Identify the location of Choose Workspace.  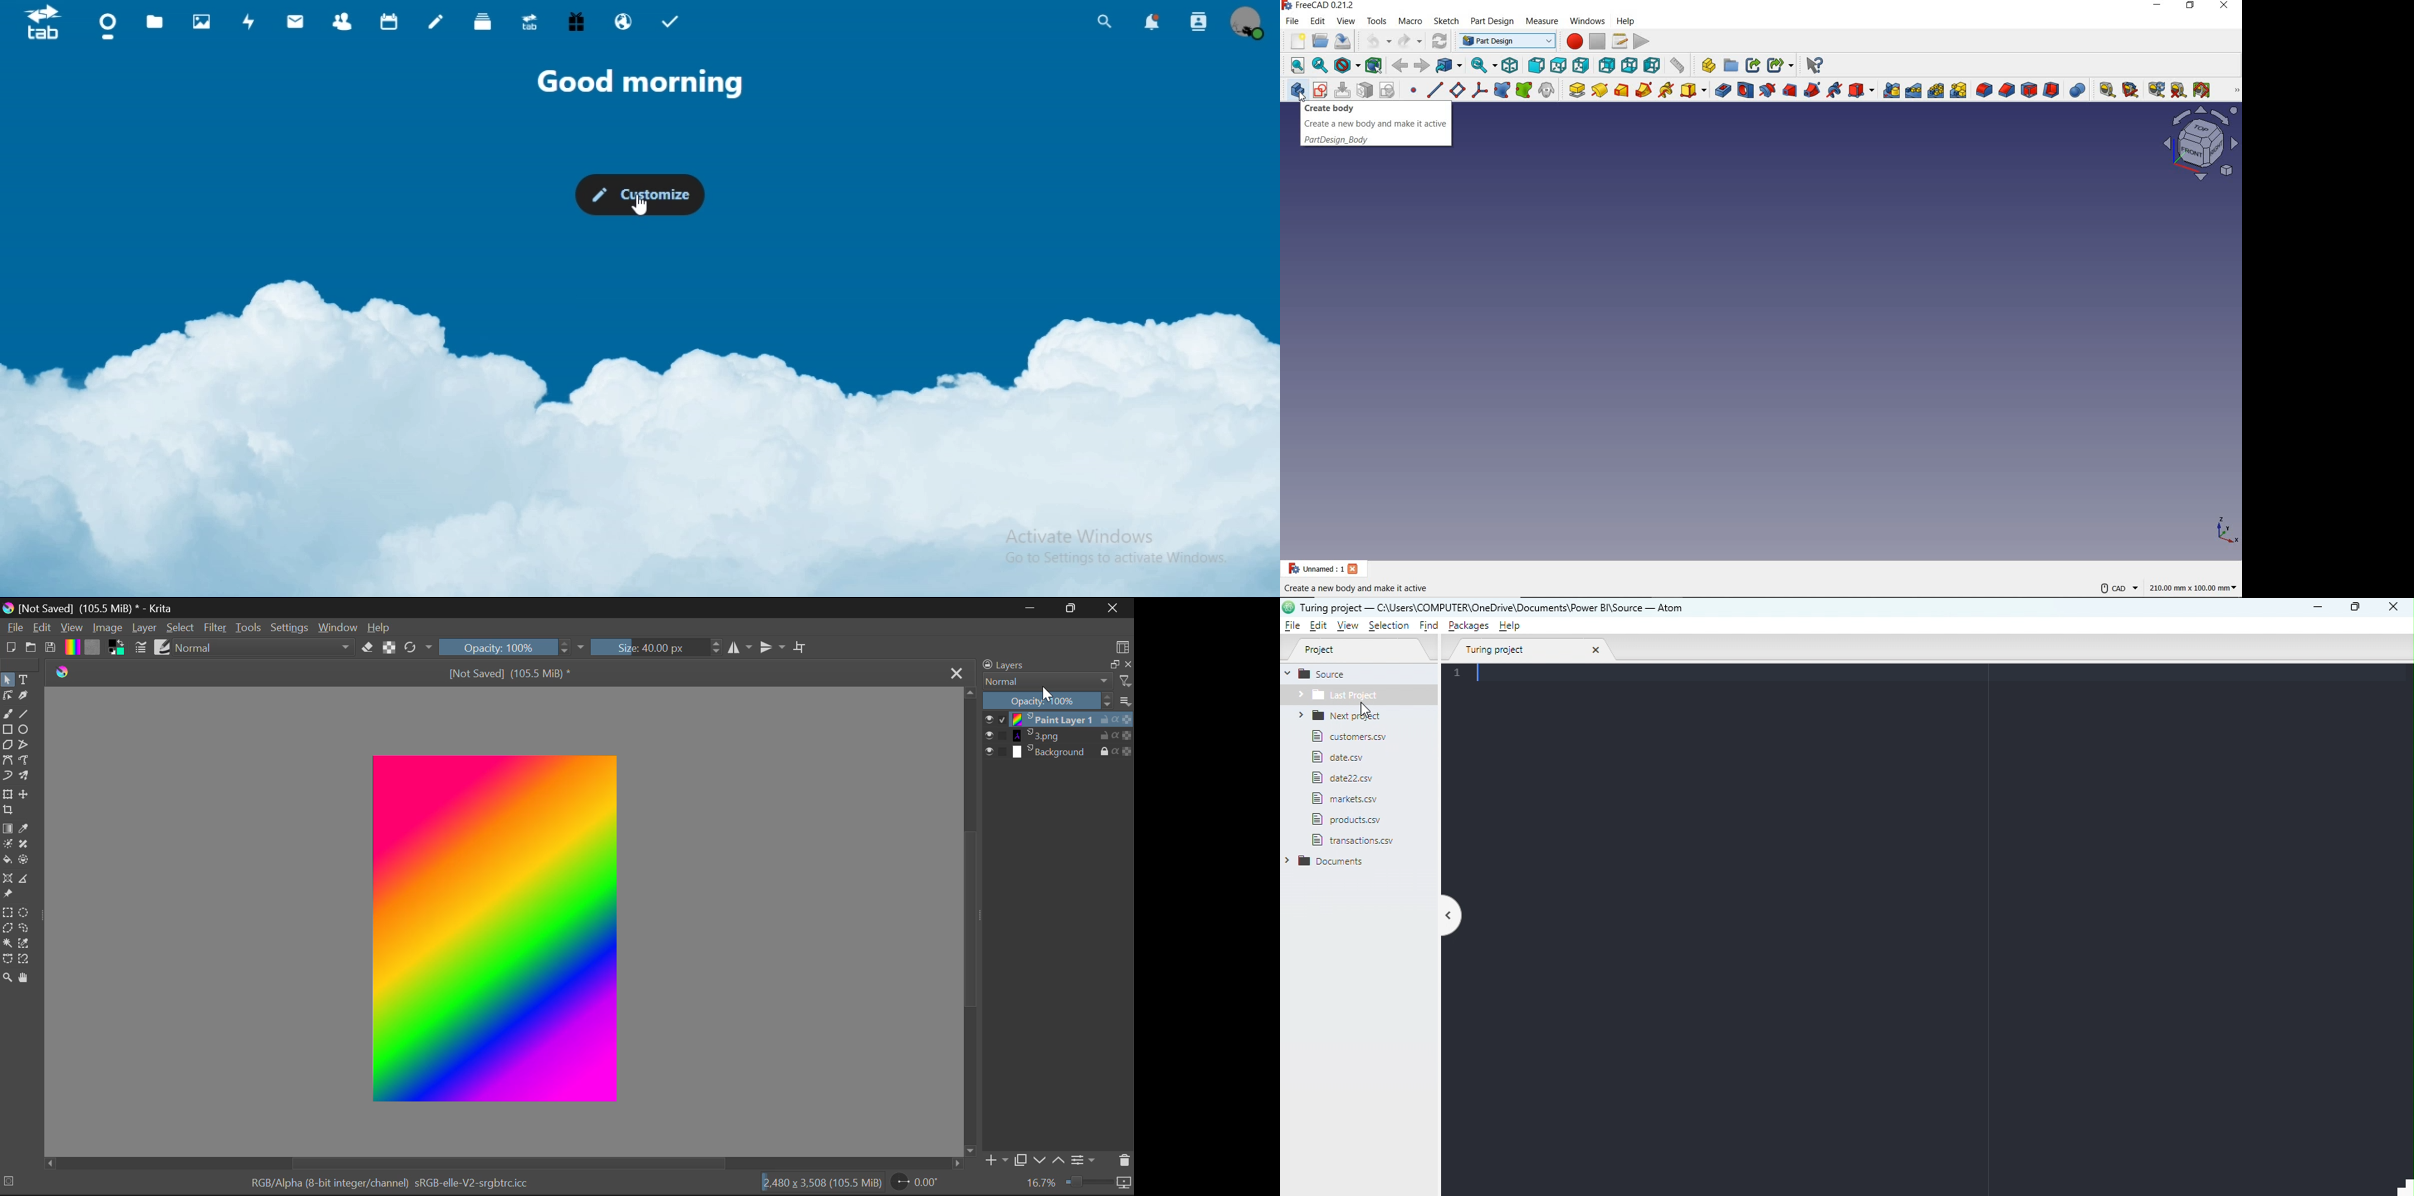
(1123, 648).